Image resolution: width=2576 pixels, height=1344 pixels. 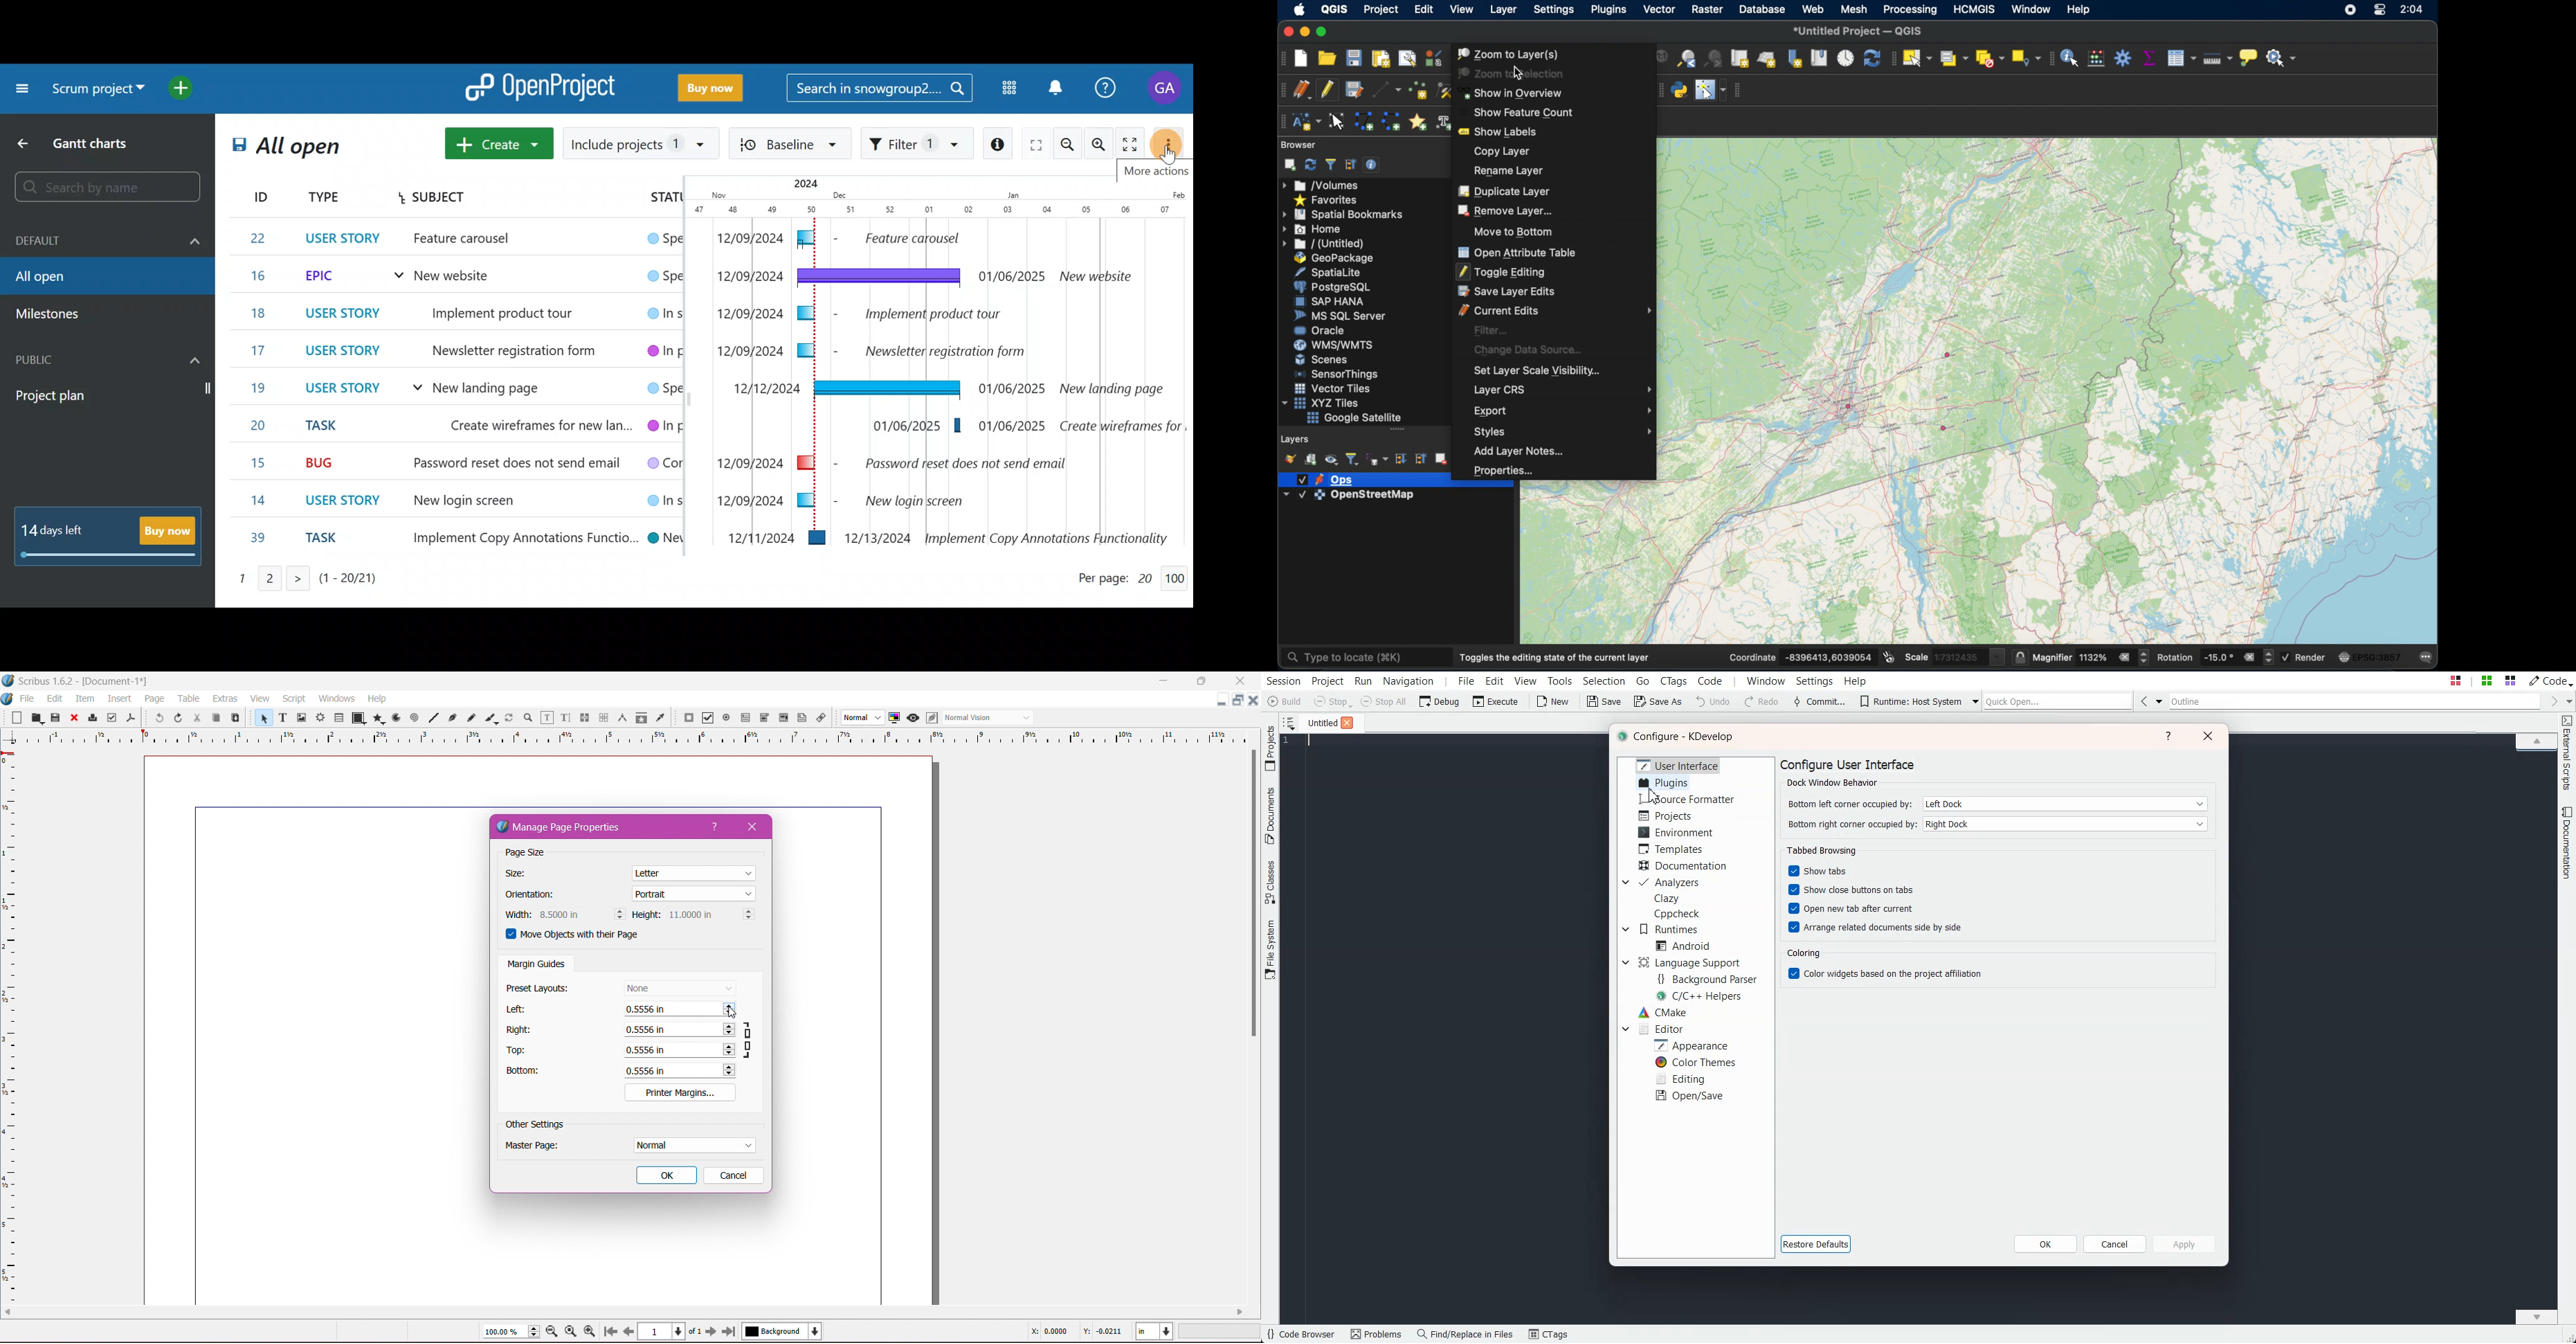 What do you see at coordinates (340, 717) in the screenshot?
I see `Table` at bounding box center [340, 717].